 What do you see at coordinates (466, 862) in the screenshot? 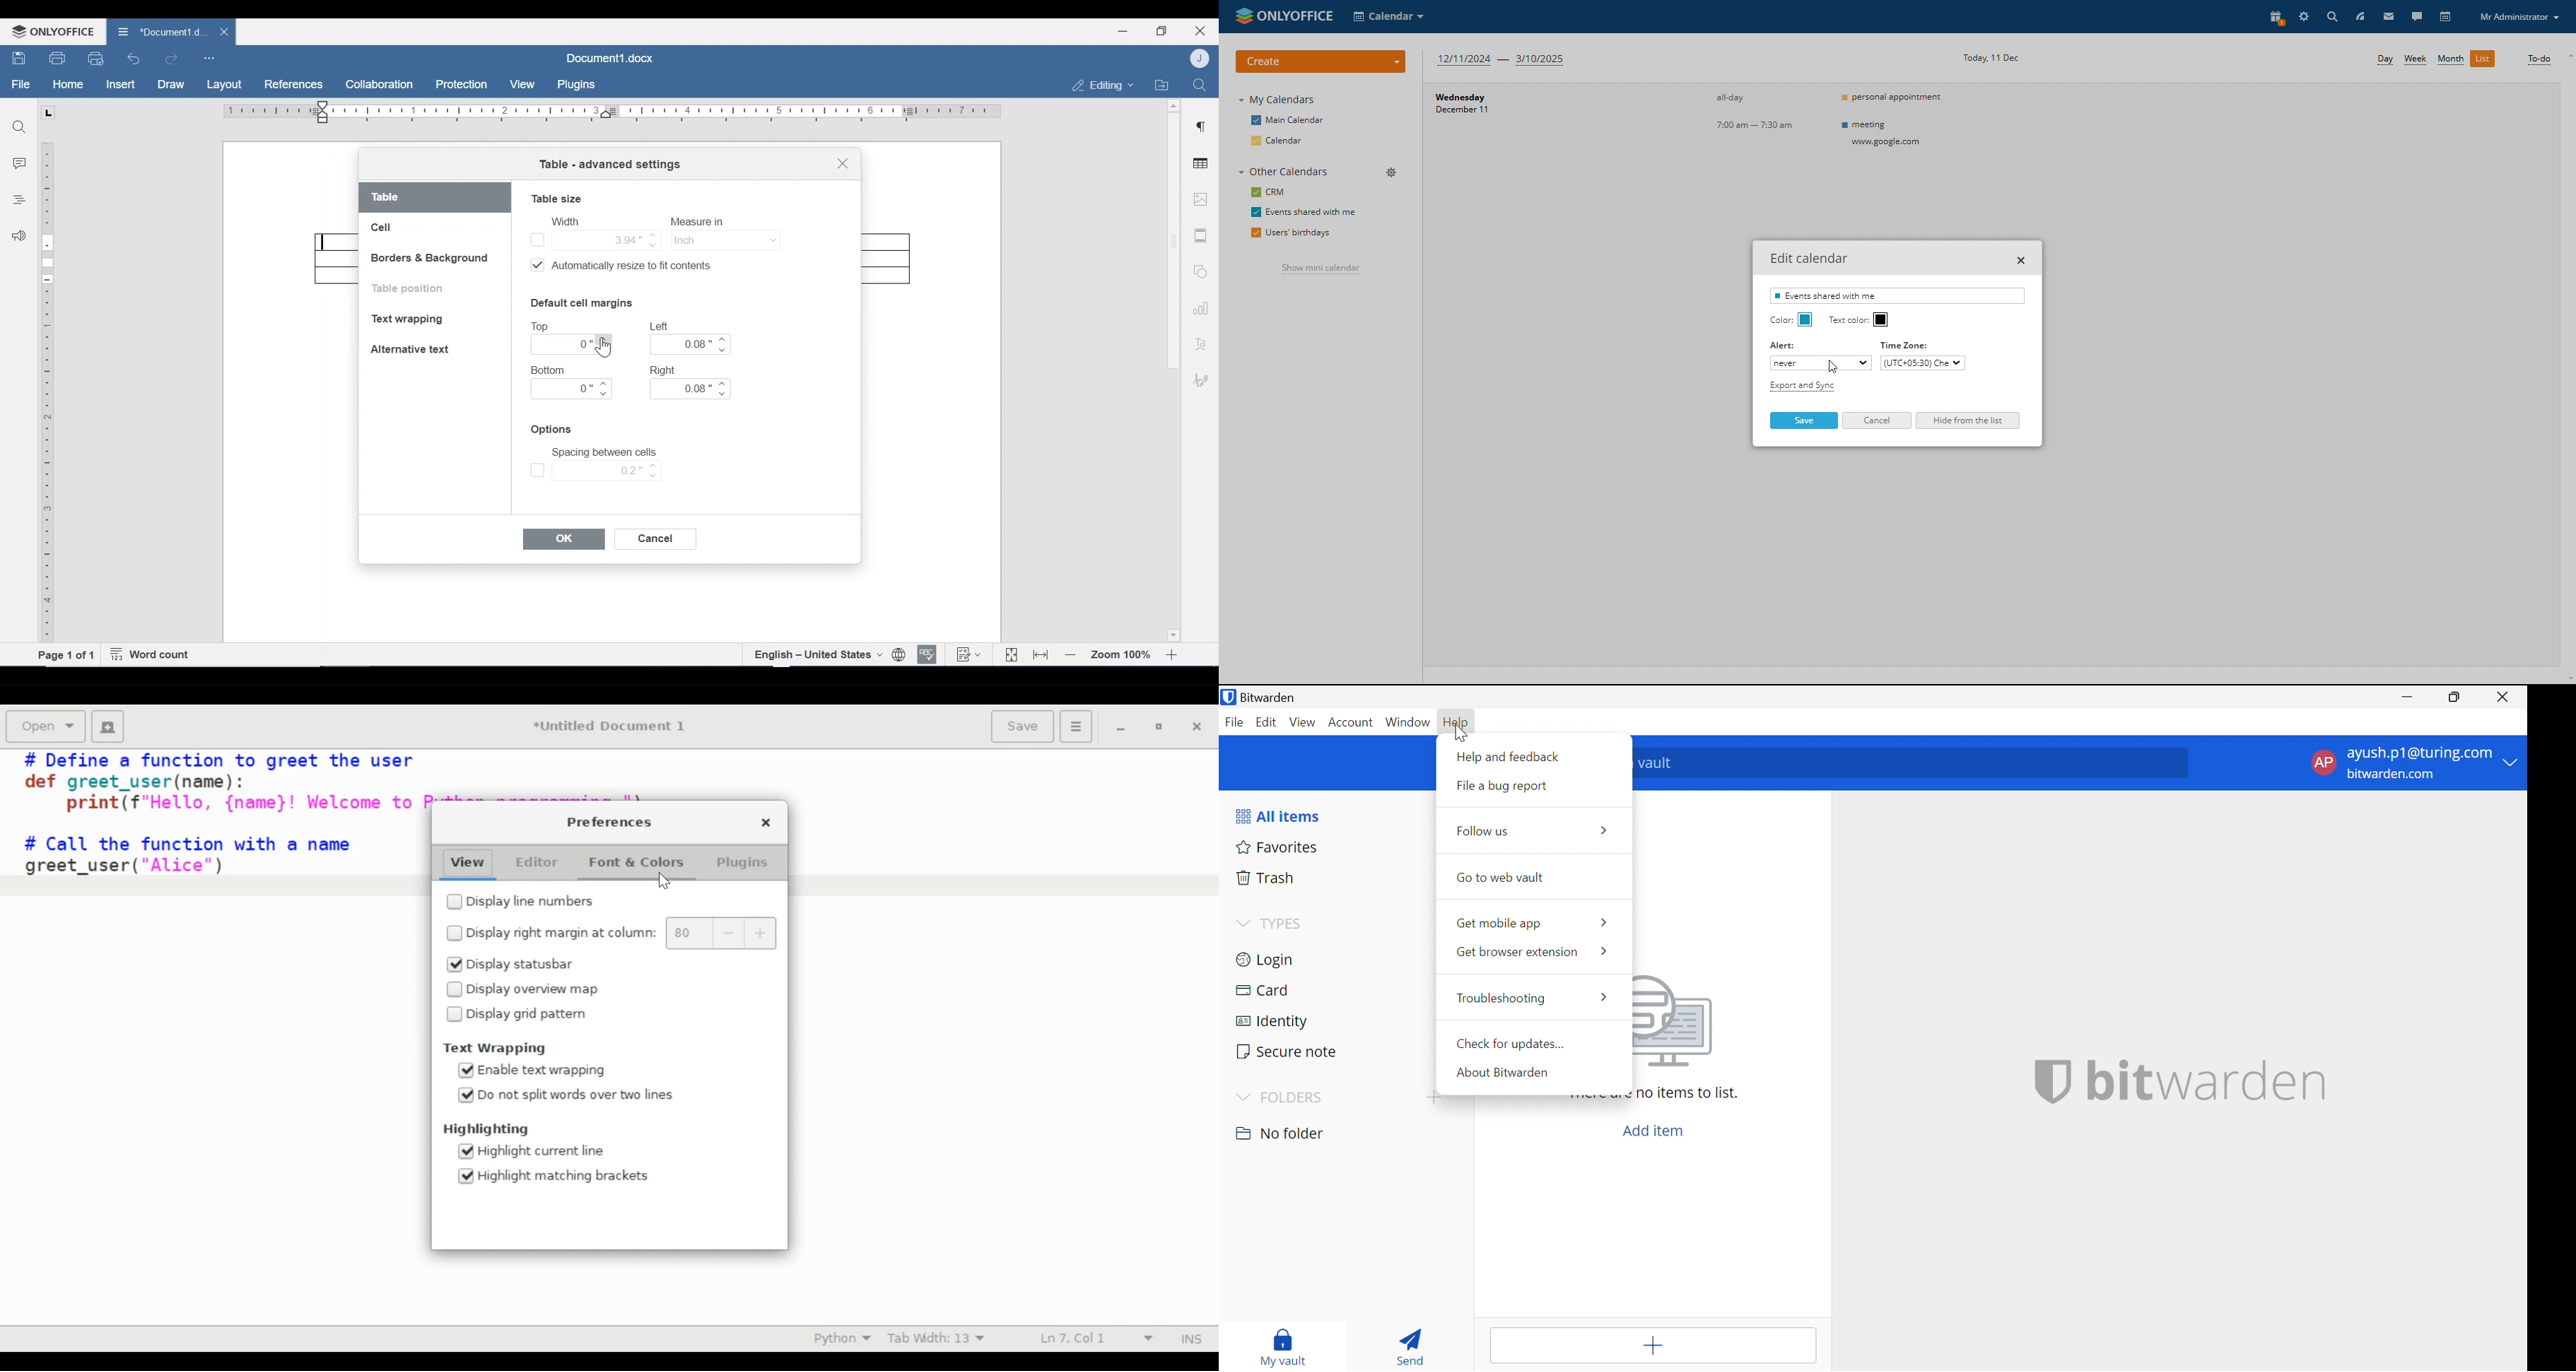
I see `View` at bounding box center [466, 862].